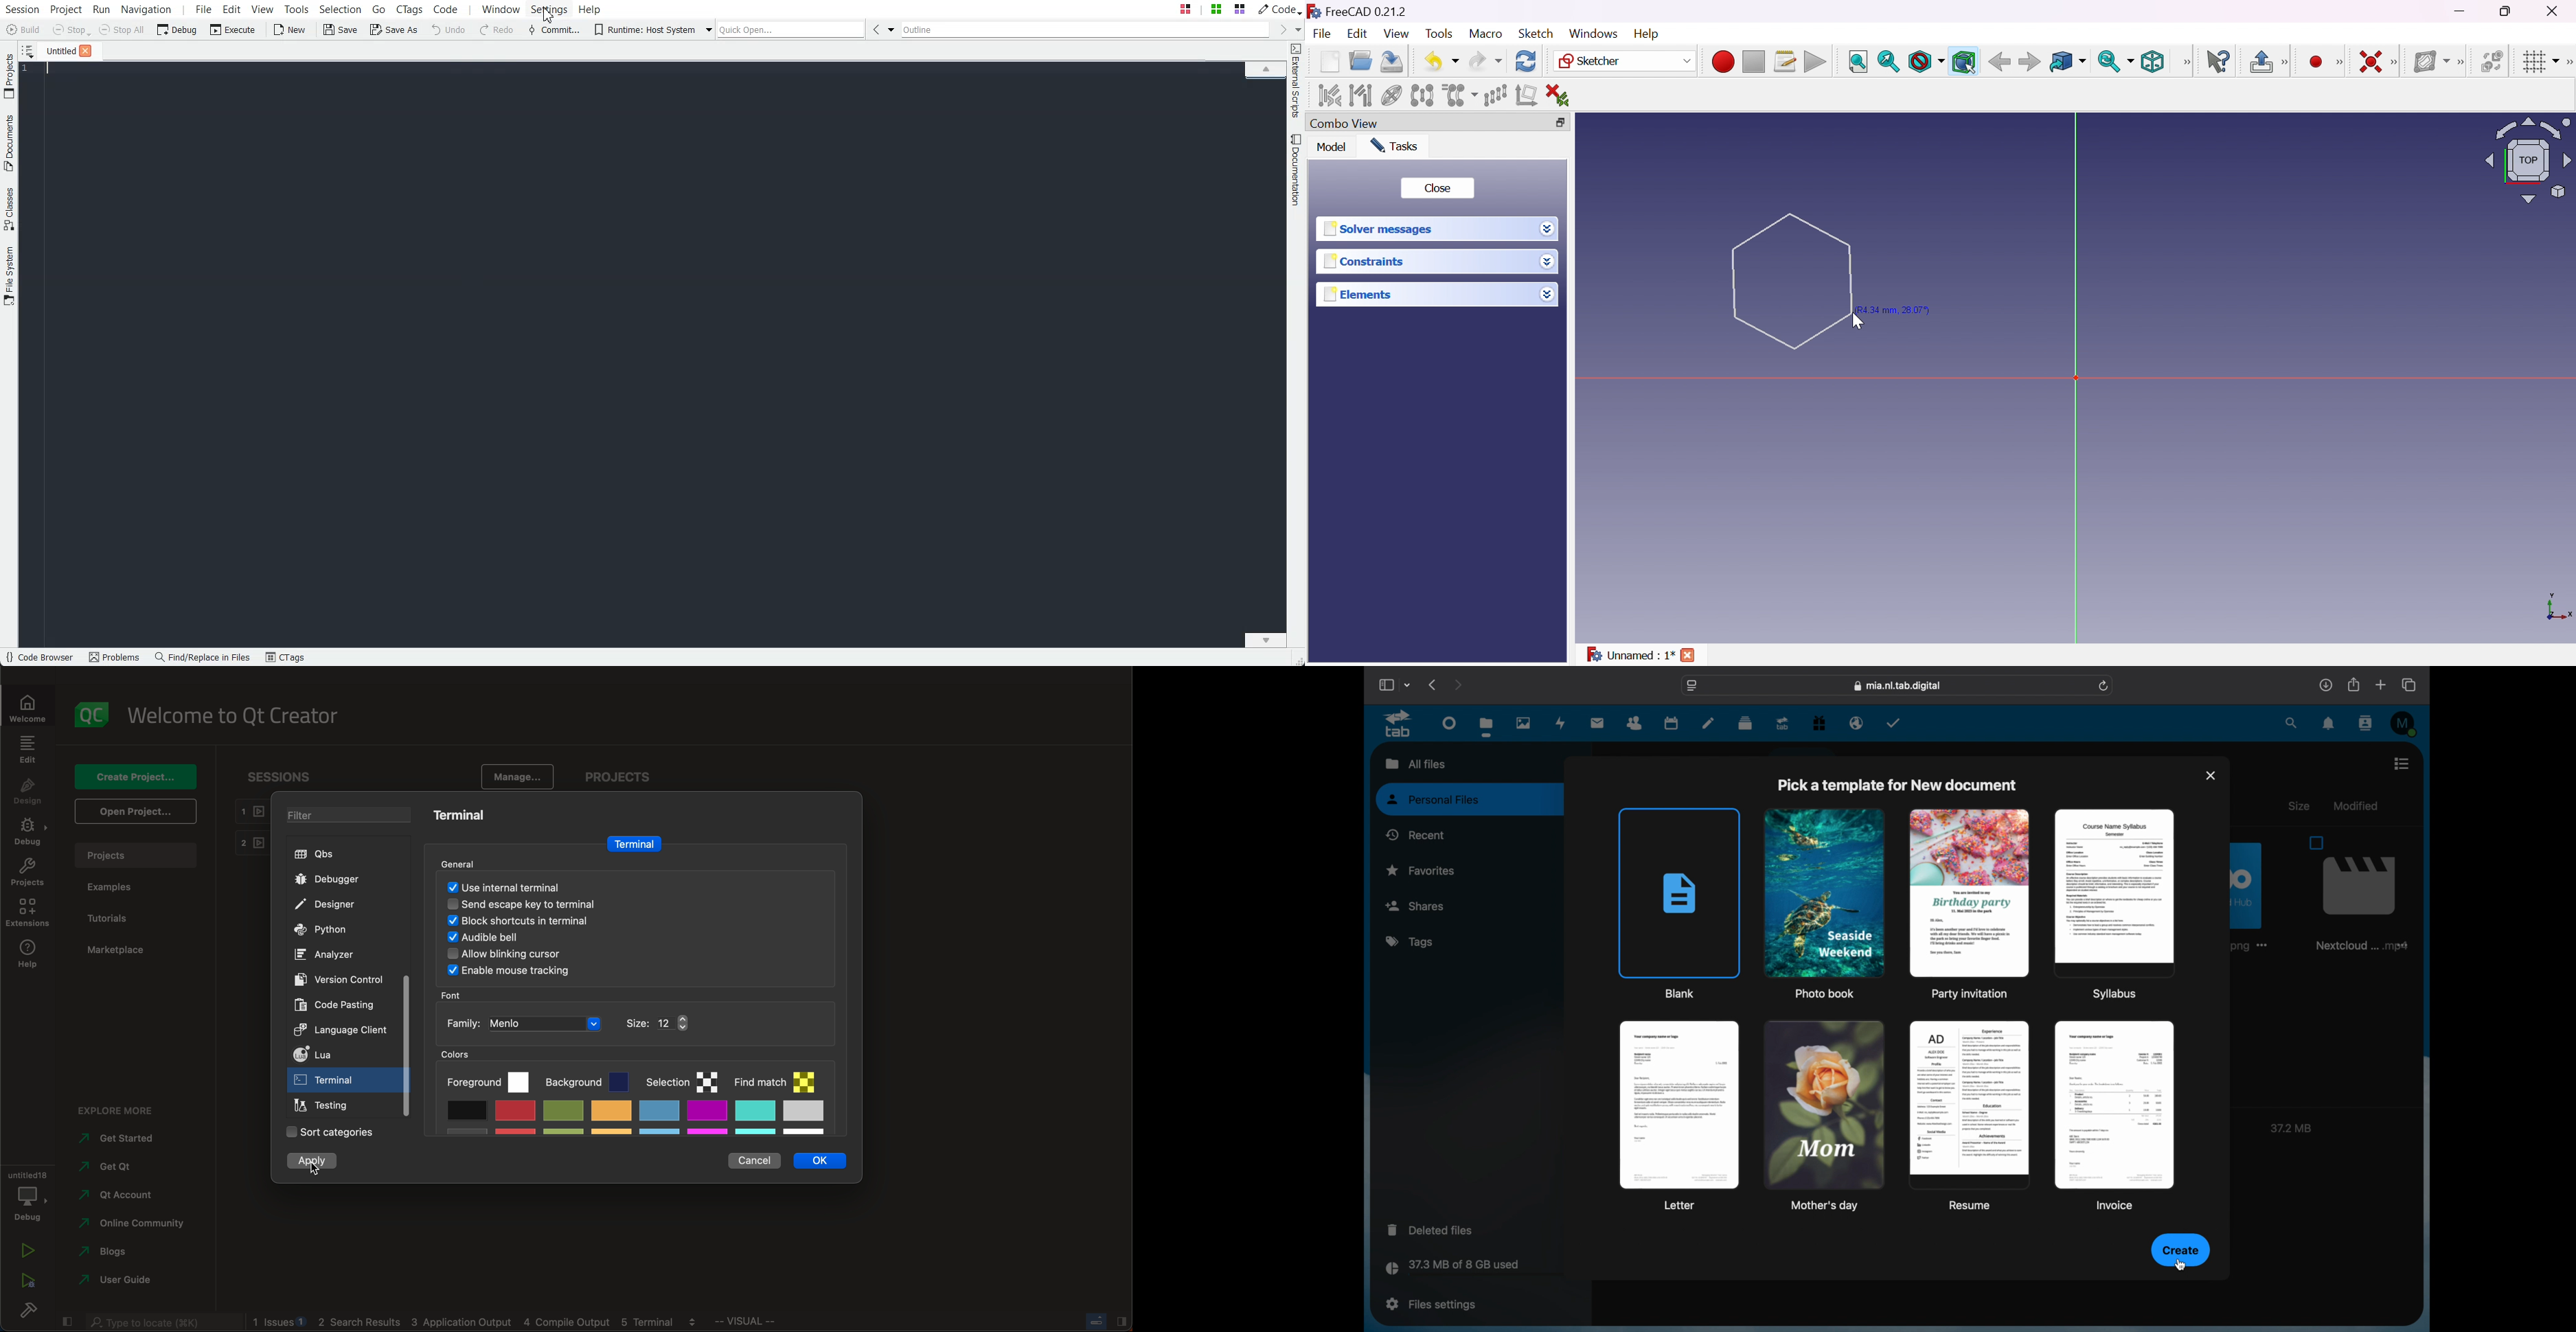 The width and height of the screenshot is (2576, 1344). I want to click on version, so click(344, 979).